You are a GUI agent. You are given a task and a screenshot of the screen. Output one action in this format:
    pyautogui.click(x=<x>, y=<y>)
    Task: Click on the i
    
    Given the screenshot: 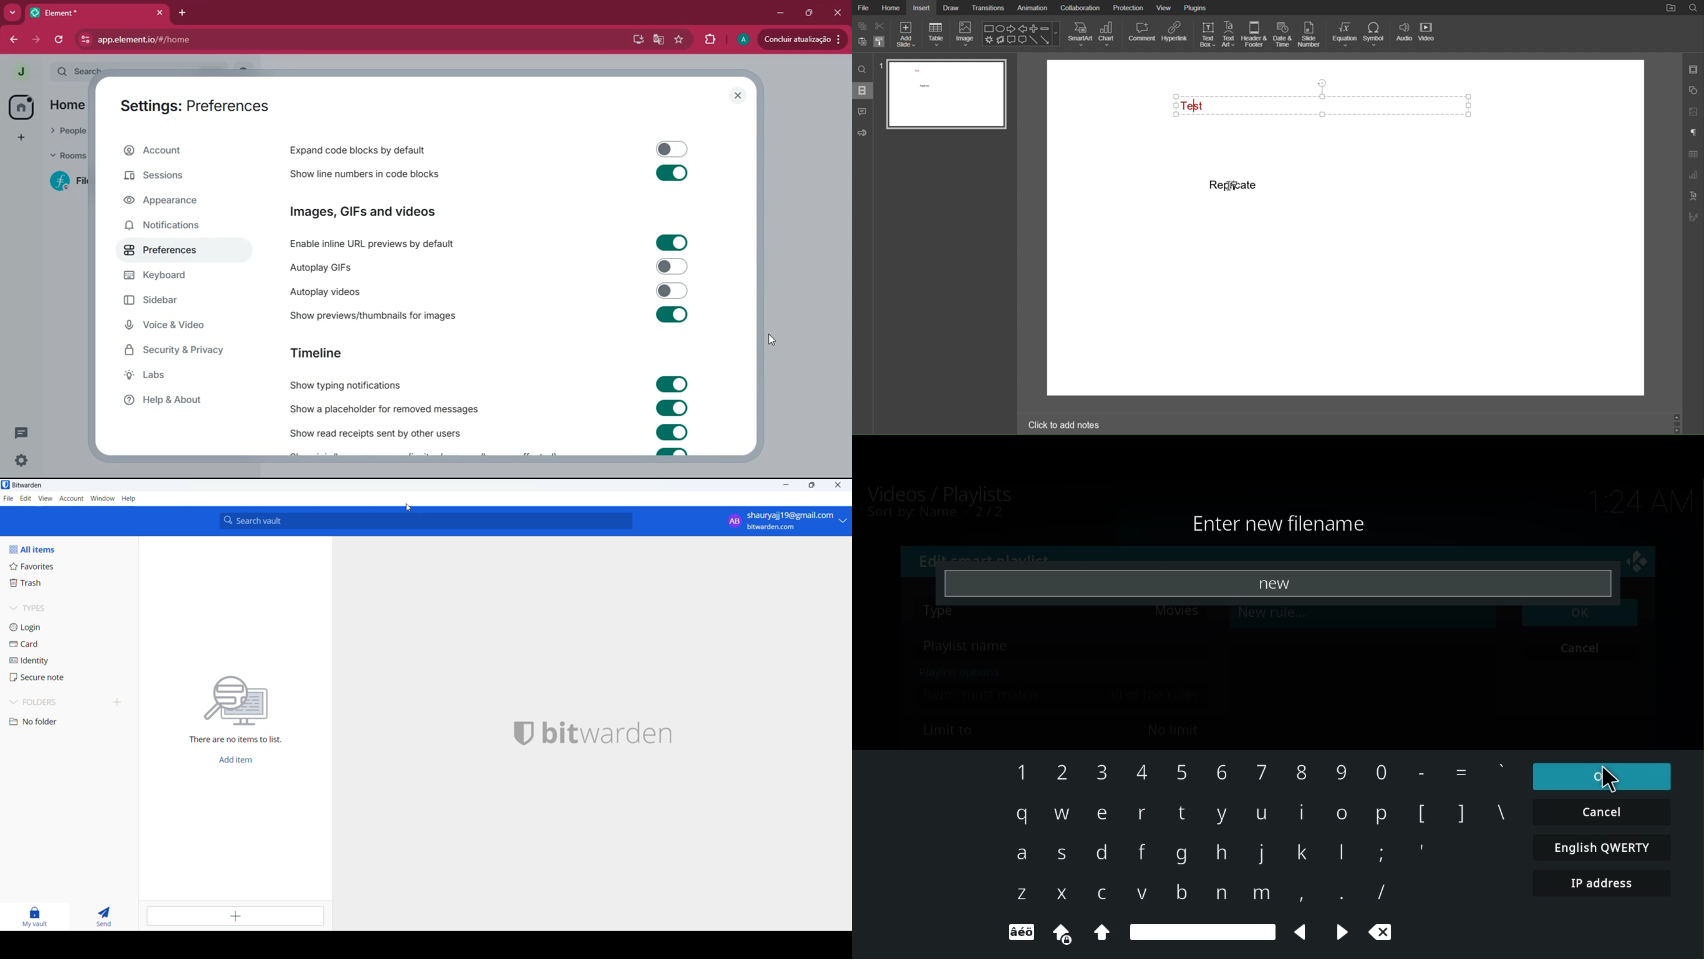 What is the action you would take?
    pyautogui.click(x=1301, y=811)
    